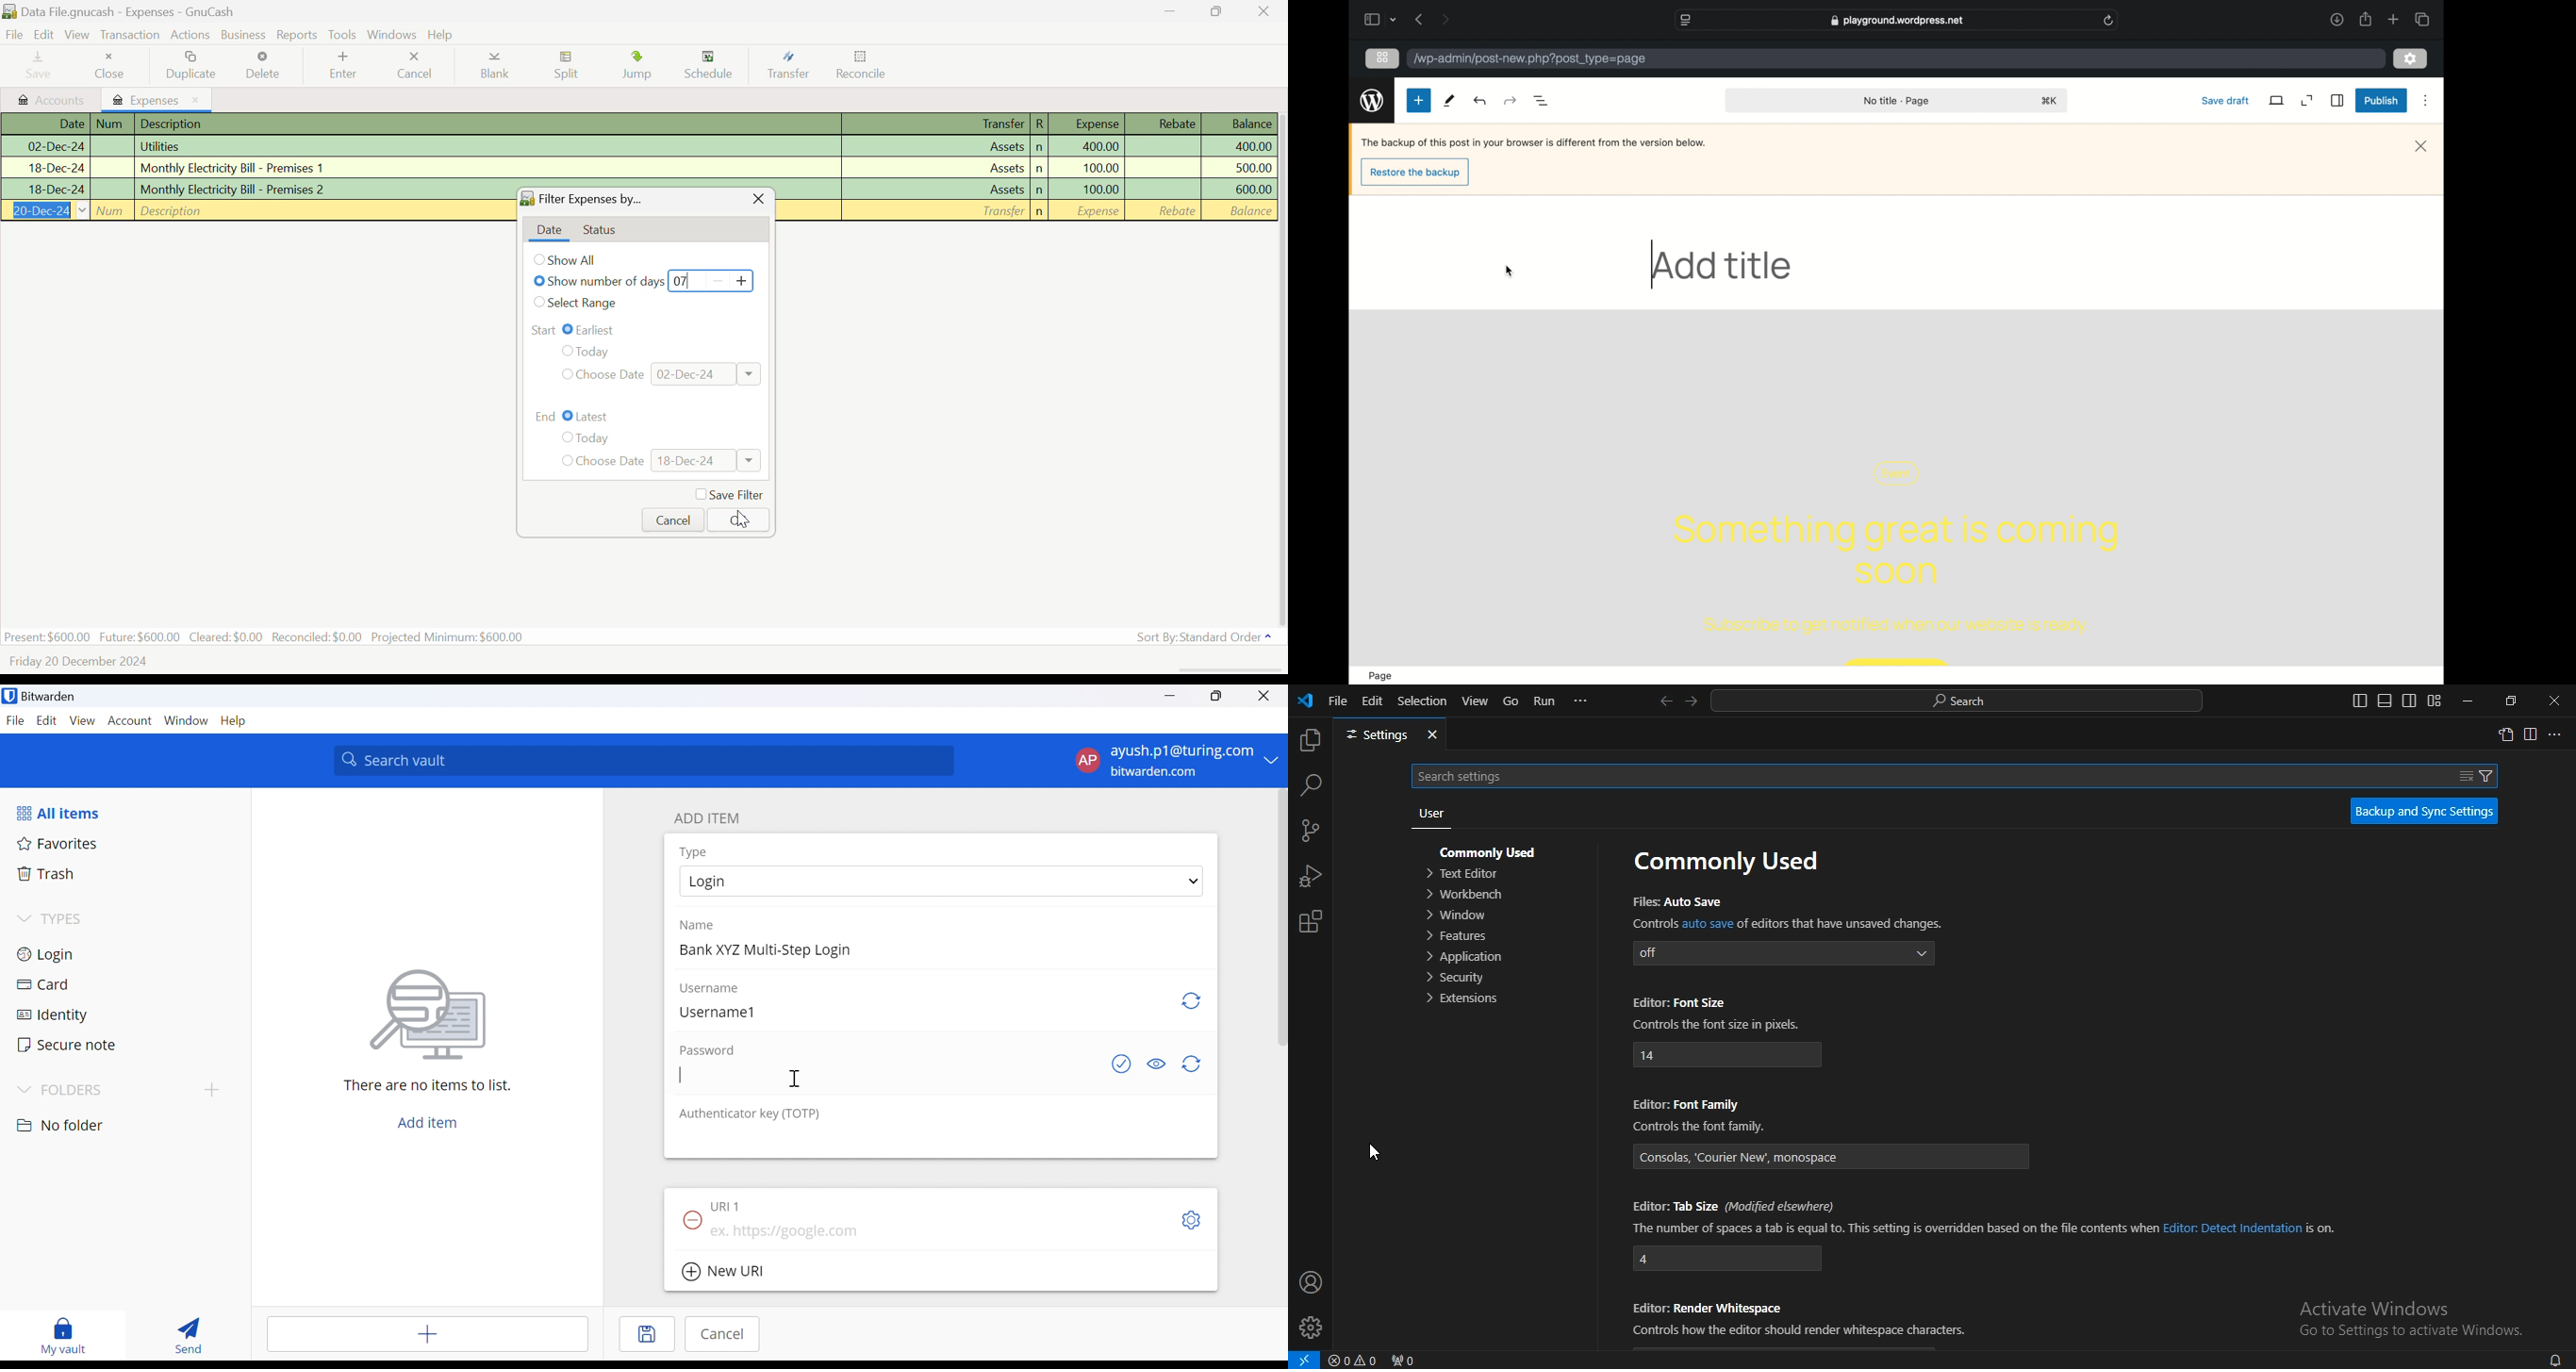 This screenshot has width=2576, height=1372. I want to click on Login, so click(48, 953).